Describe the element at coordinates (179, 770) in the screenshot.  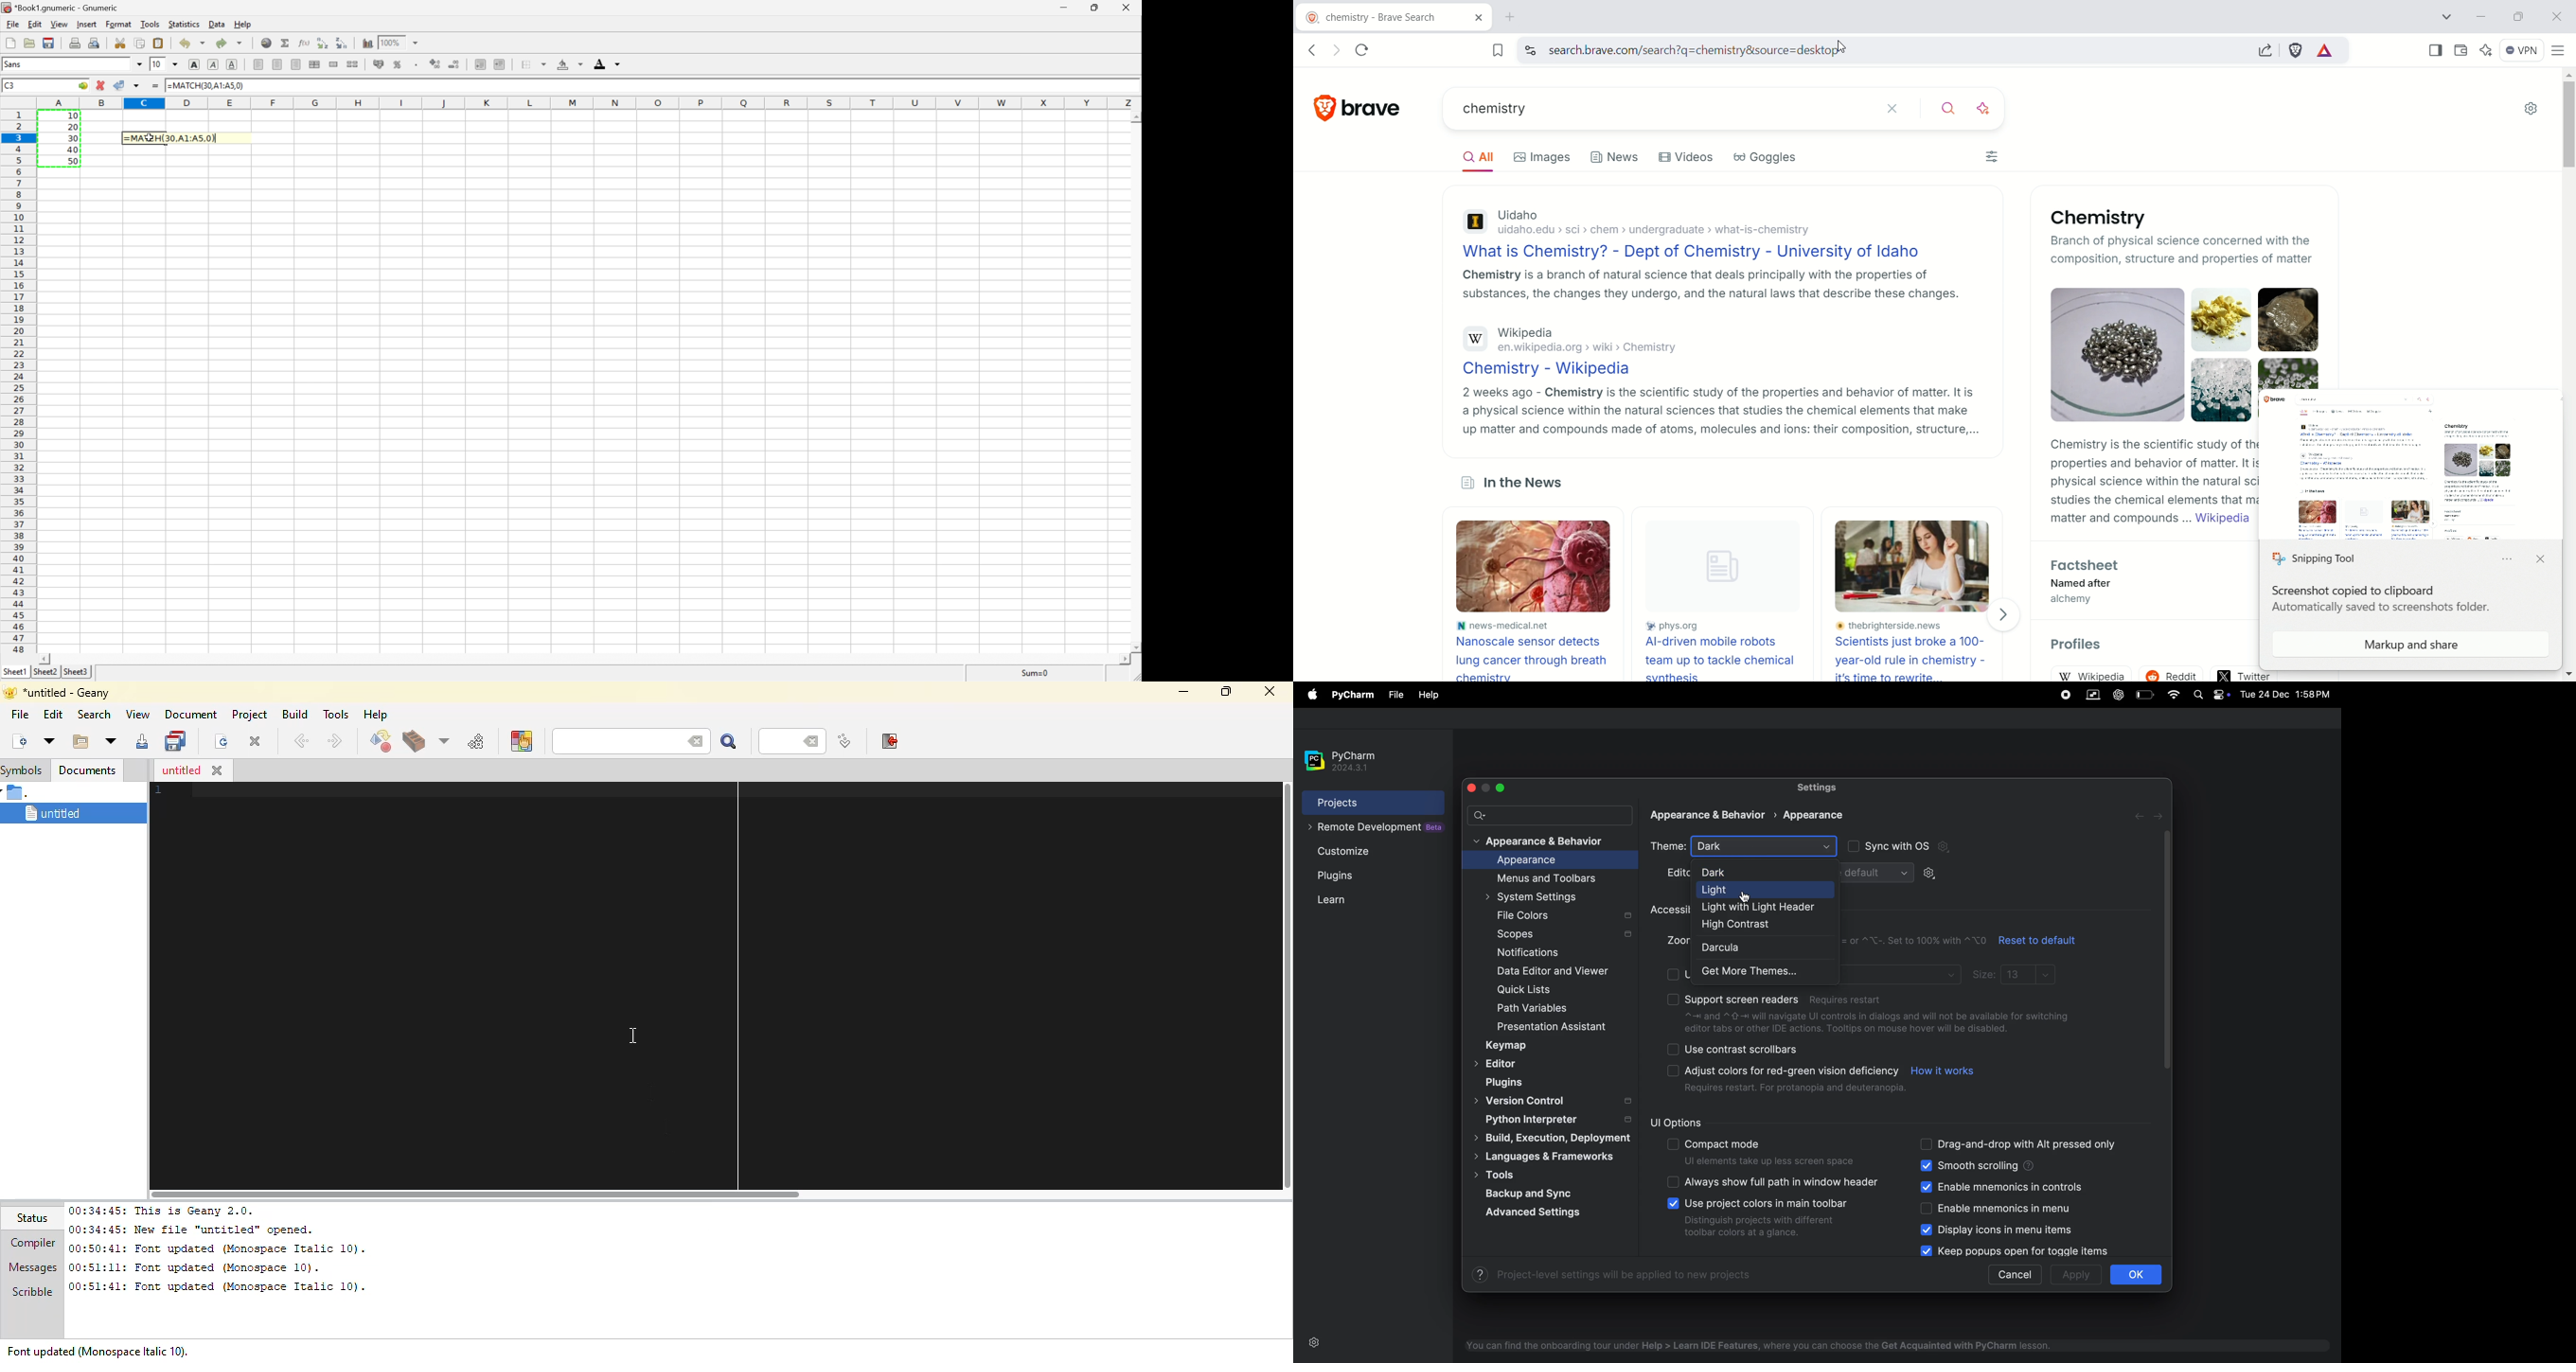
I see `untitled` at that location.